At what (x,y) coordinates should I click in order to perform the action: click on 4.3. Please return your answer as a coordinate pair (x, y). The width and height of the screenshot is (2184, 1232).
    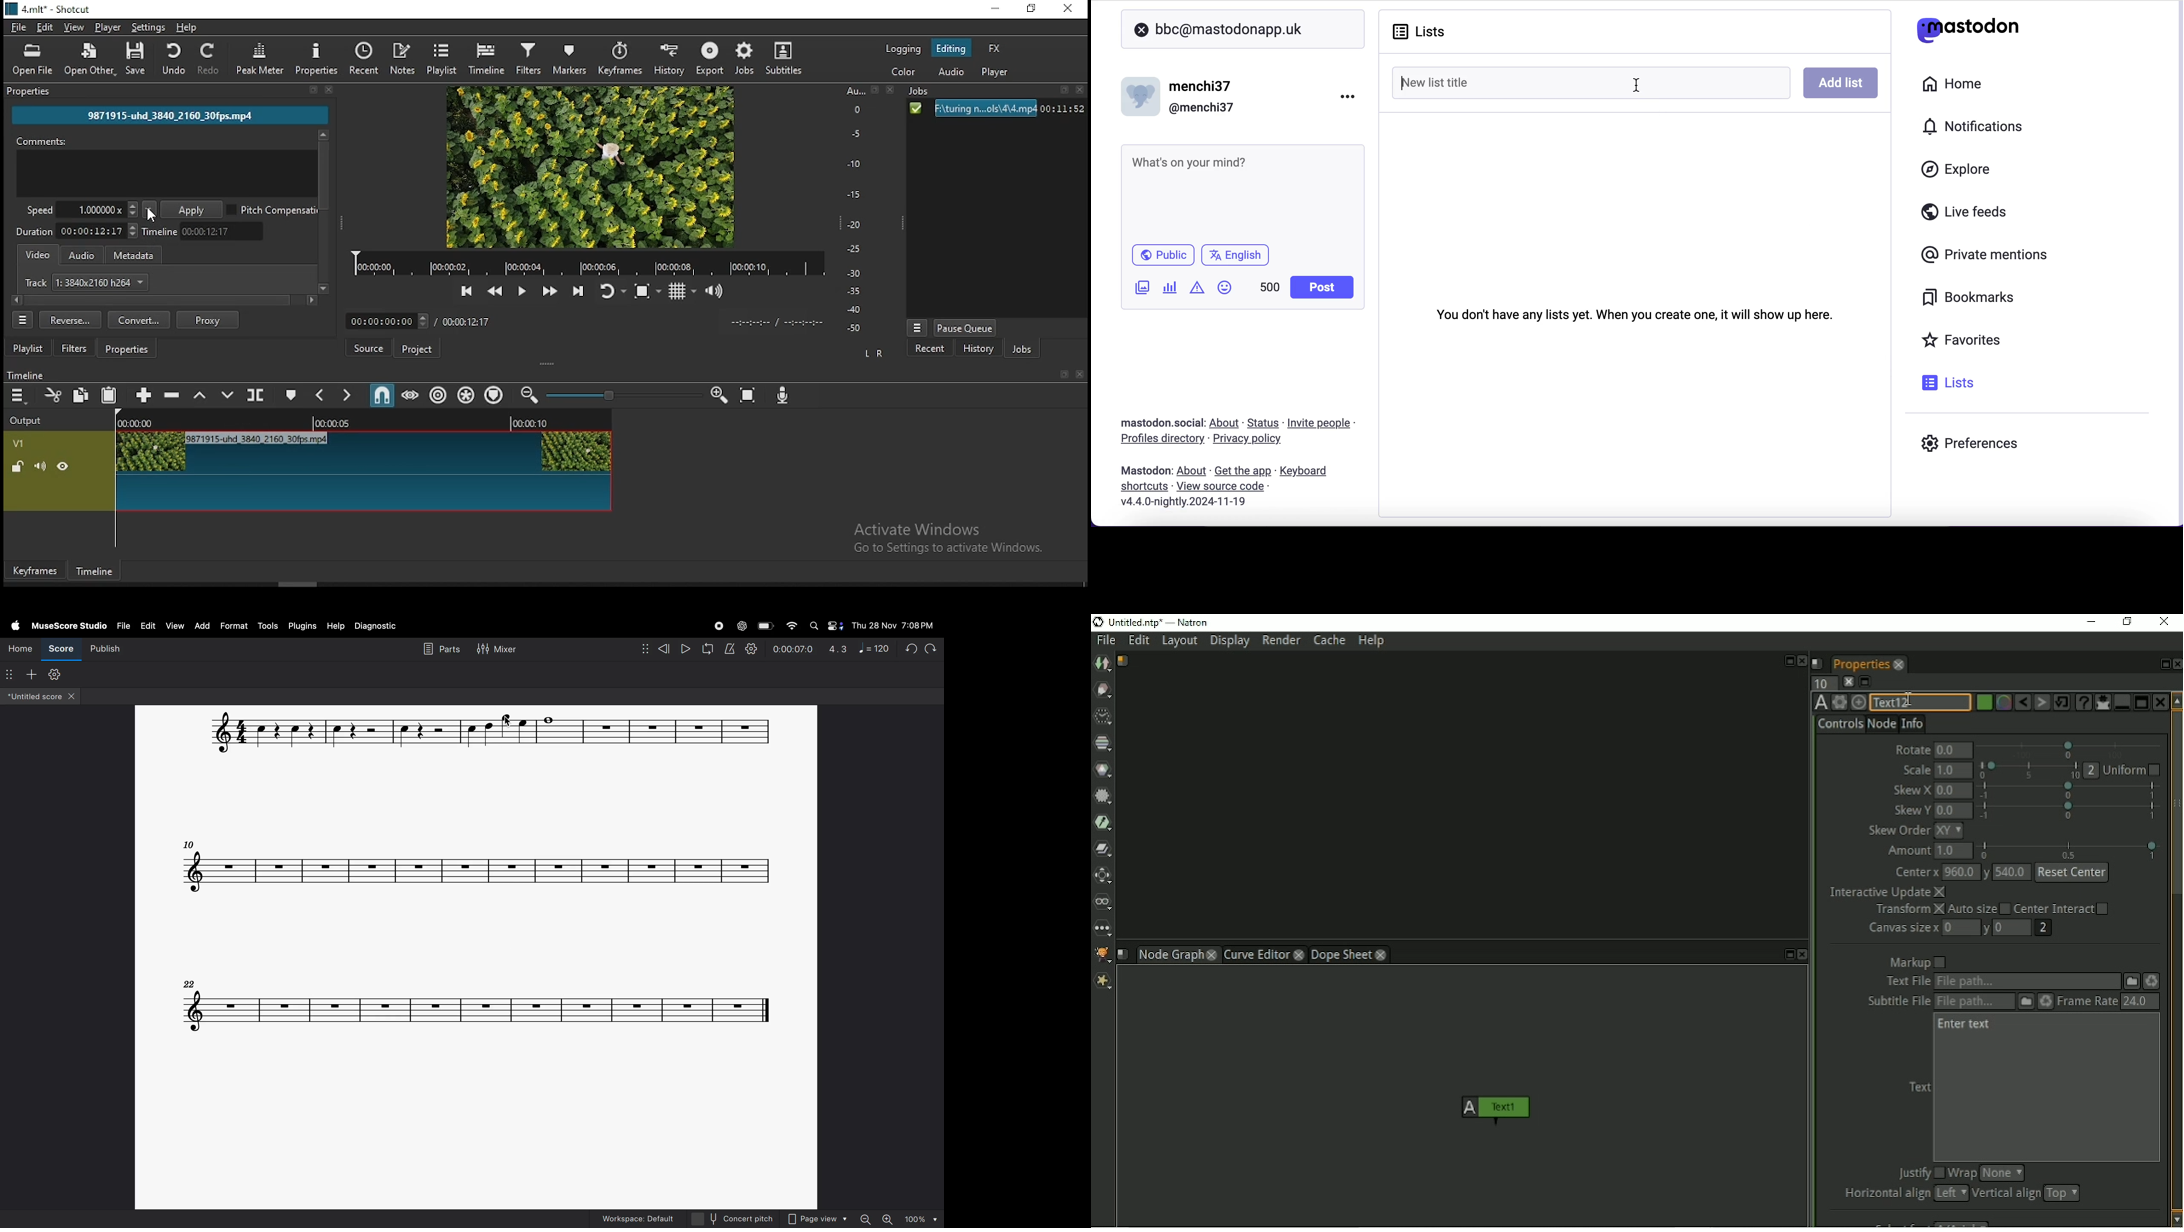
    Looking at the image, I should click on (839, 648).